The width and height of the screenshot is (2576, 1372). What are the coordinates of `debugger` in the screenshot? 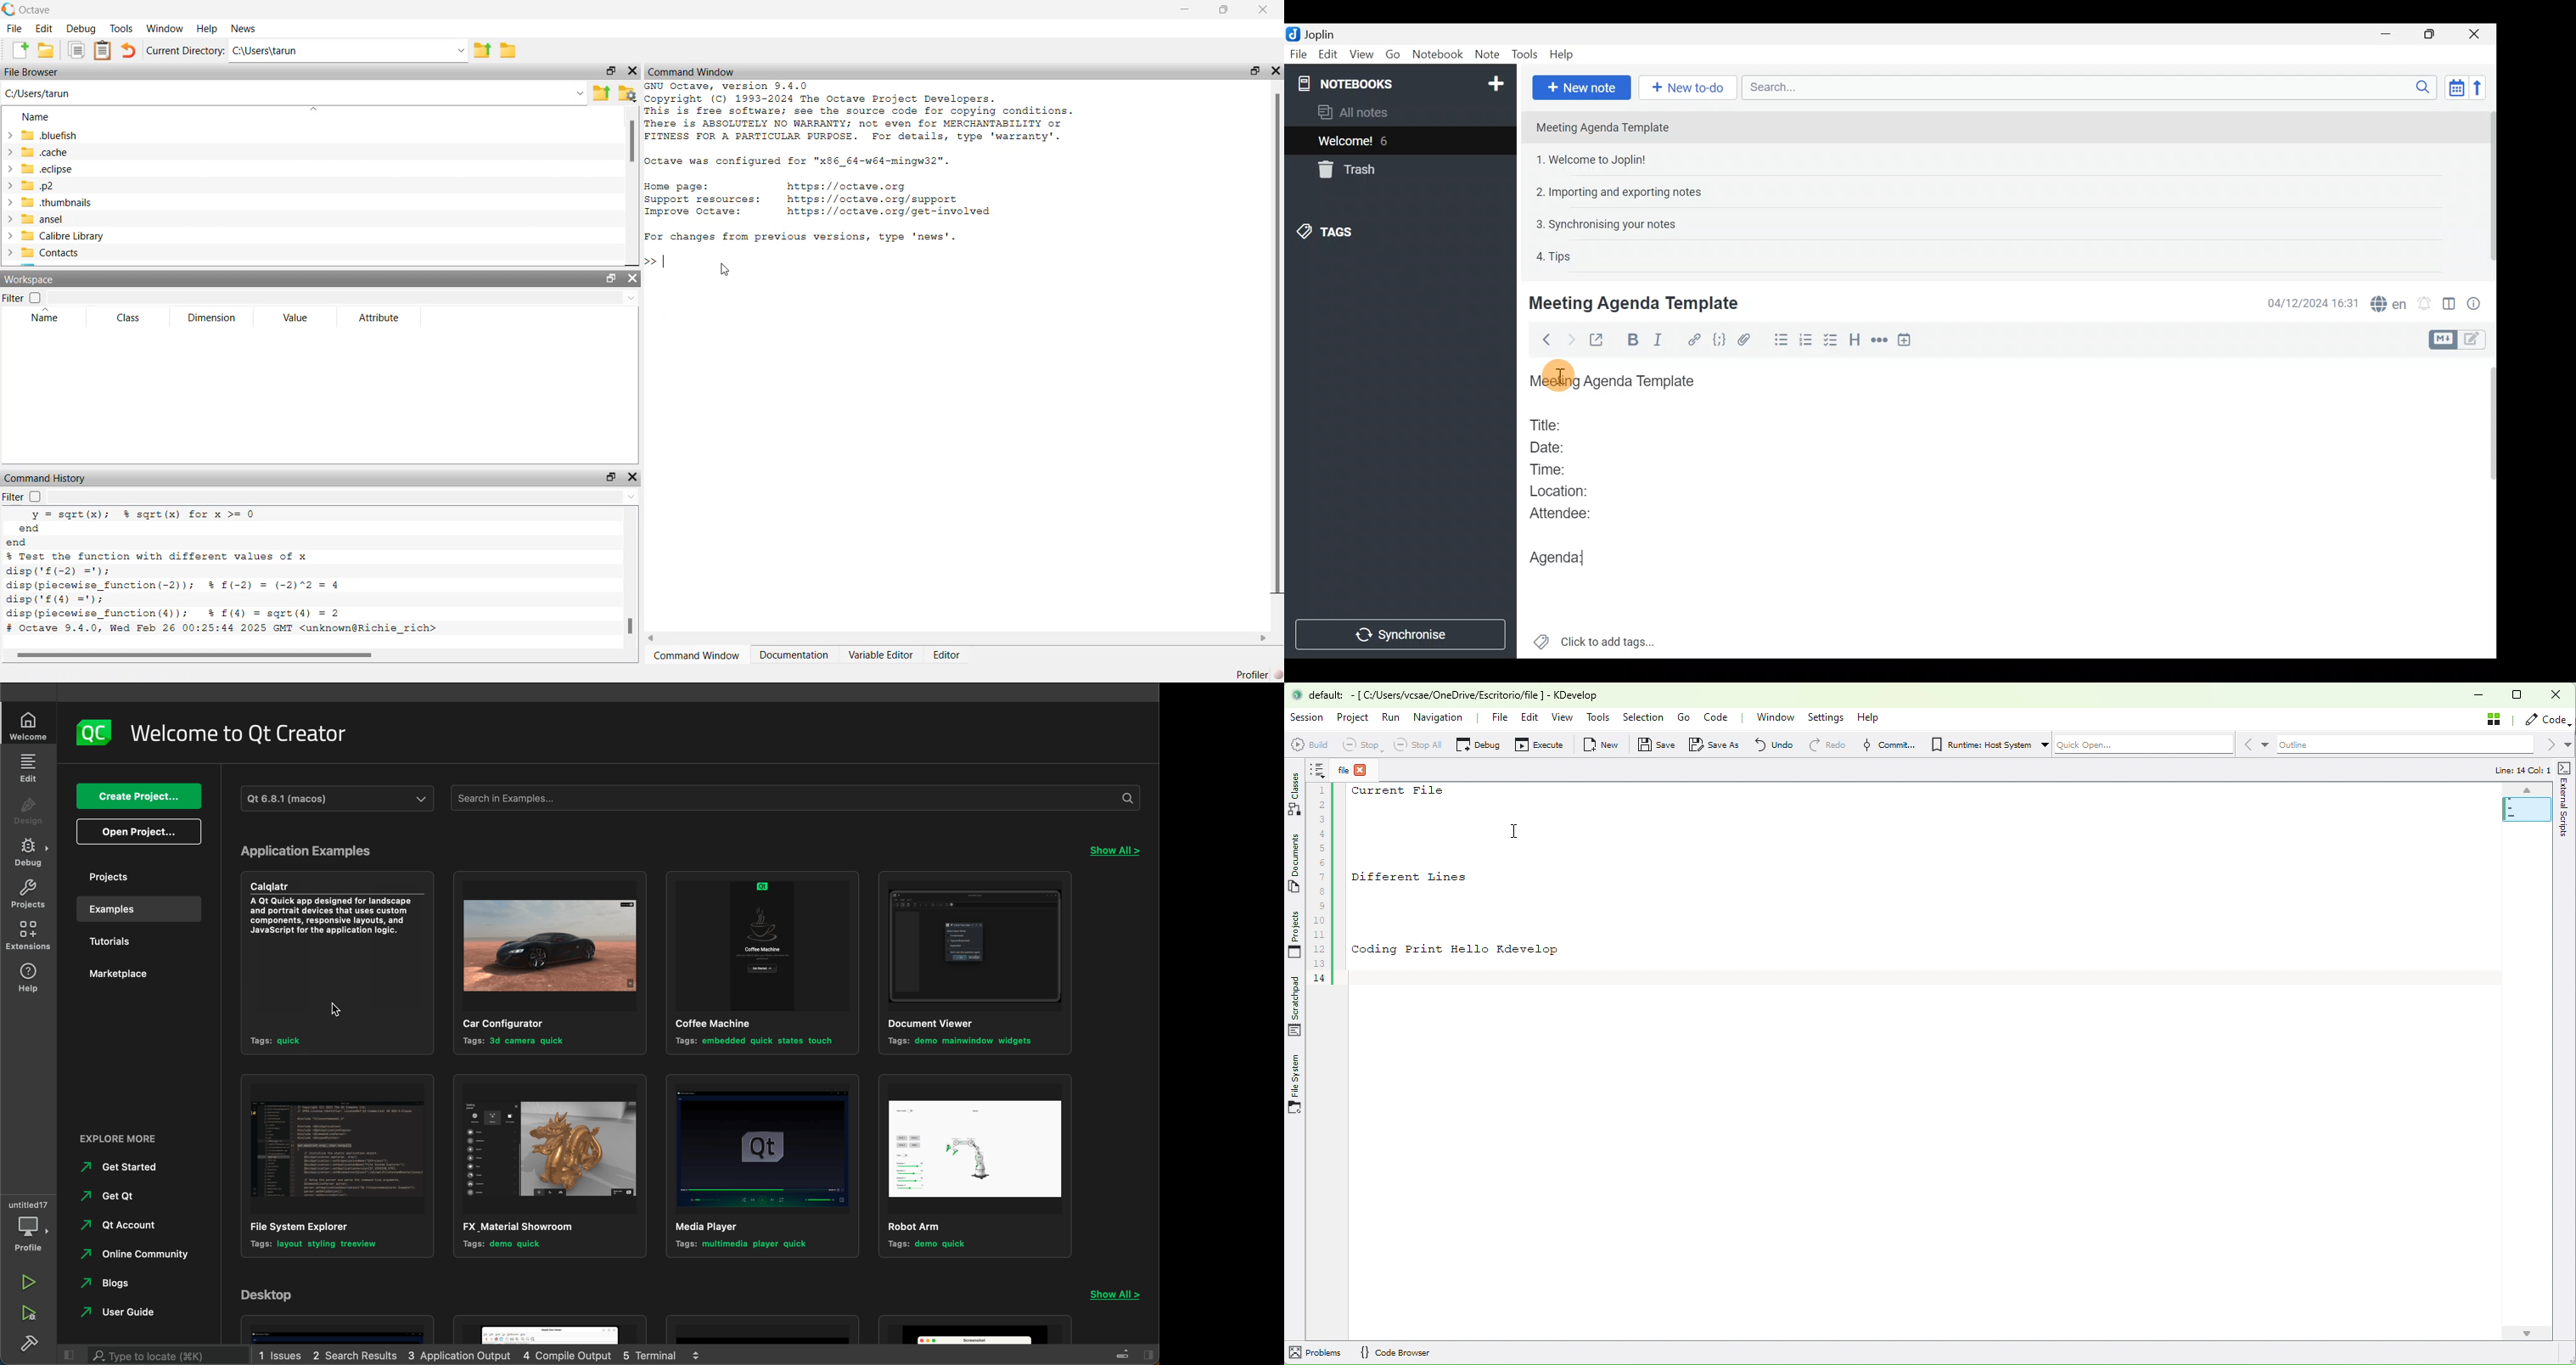 It's located at (30, 1225).